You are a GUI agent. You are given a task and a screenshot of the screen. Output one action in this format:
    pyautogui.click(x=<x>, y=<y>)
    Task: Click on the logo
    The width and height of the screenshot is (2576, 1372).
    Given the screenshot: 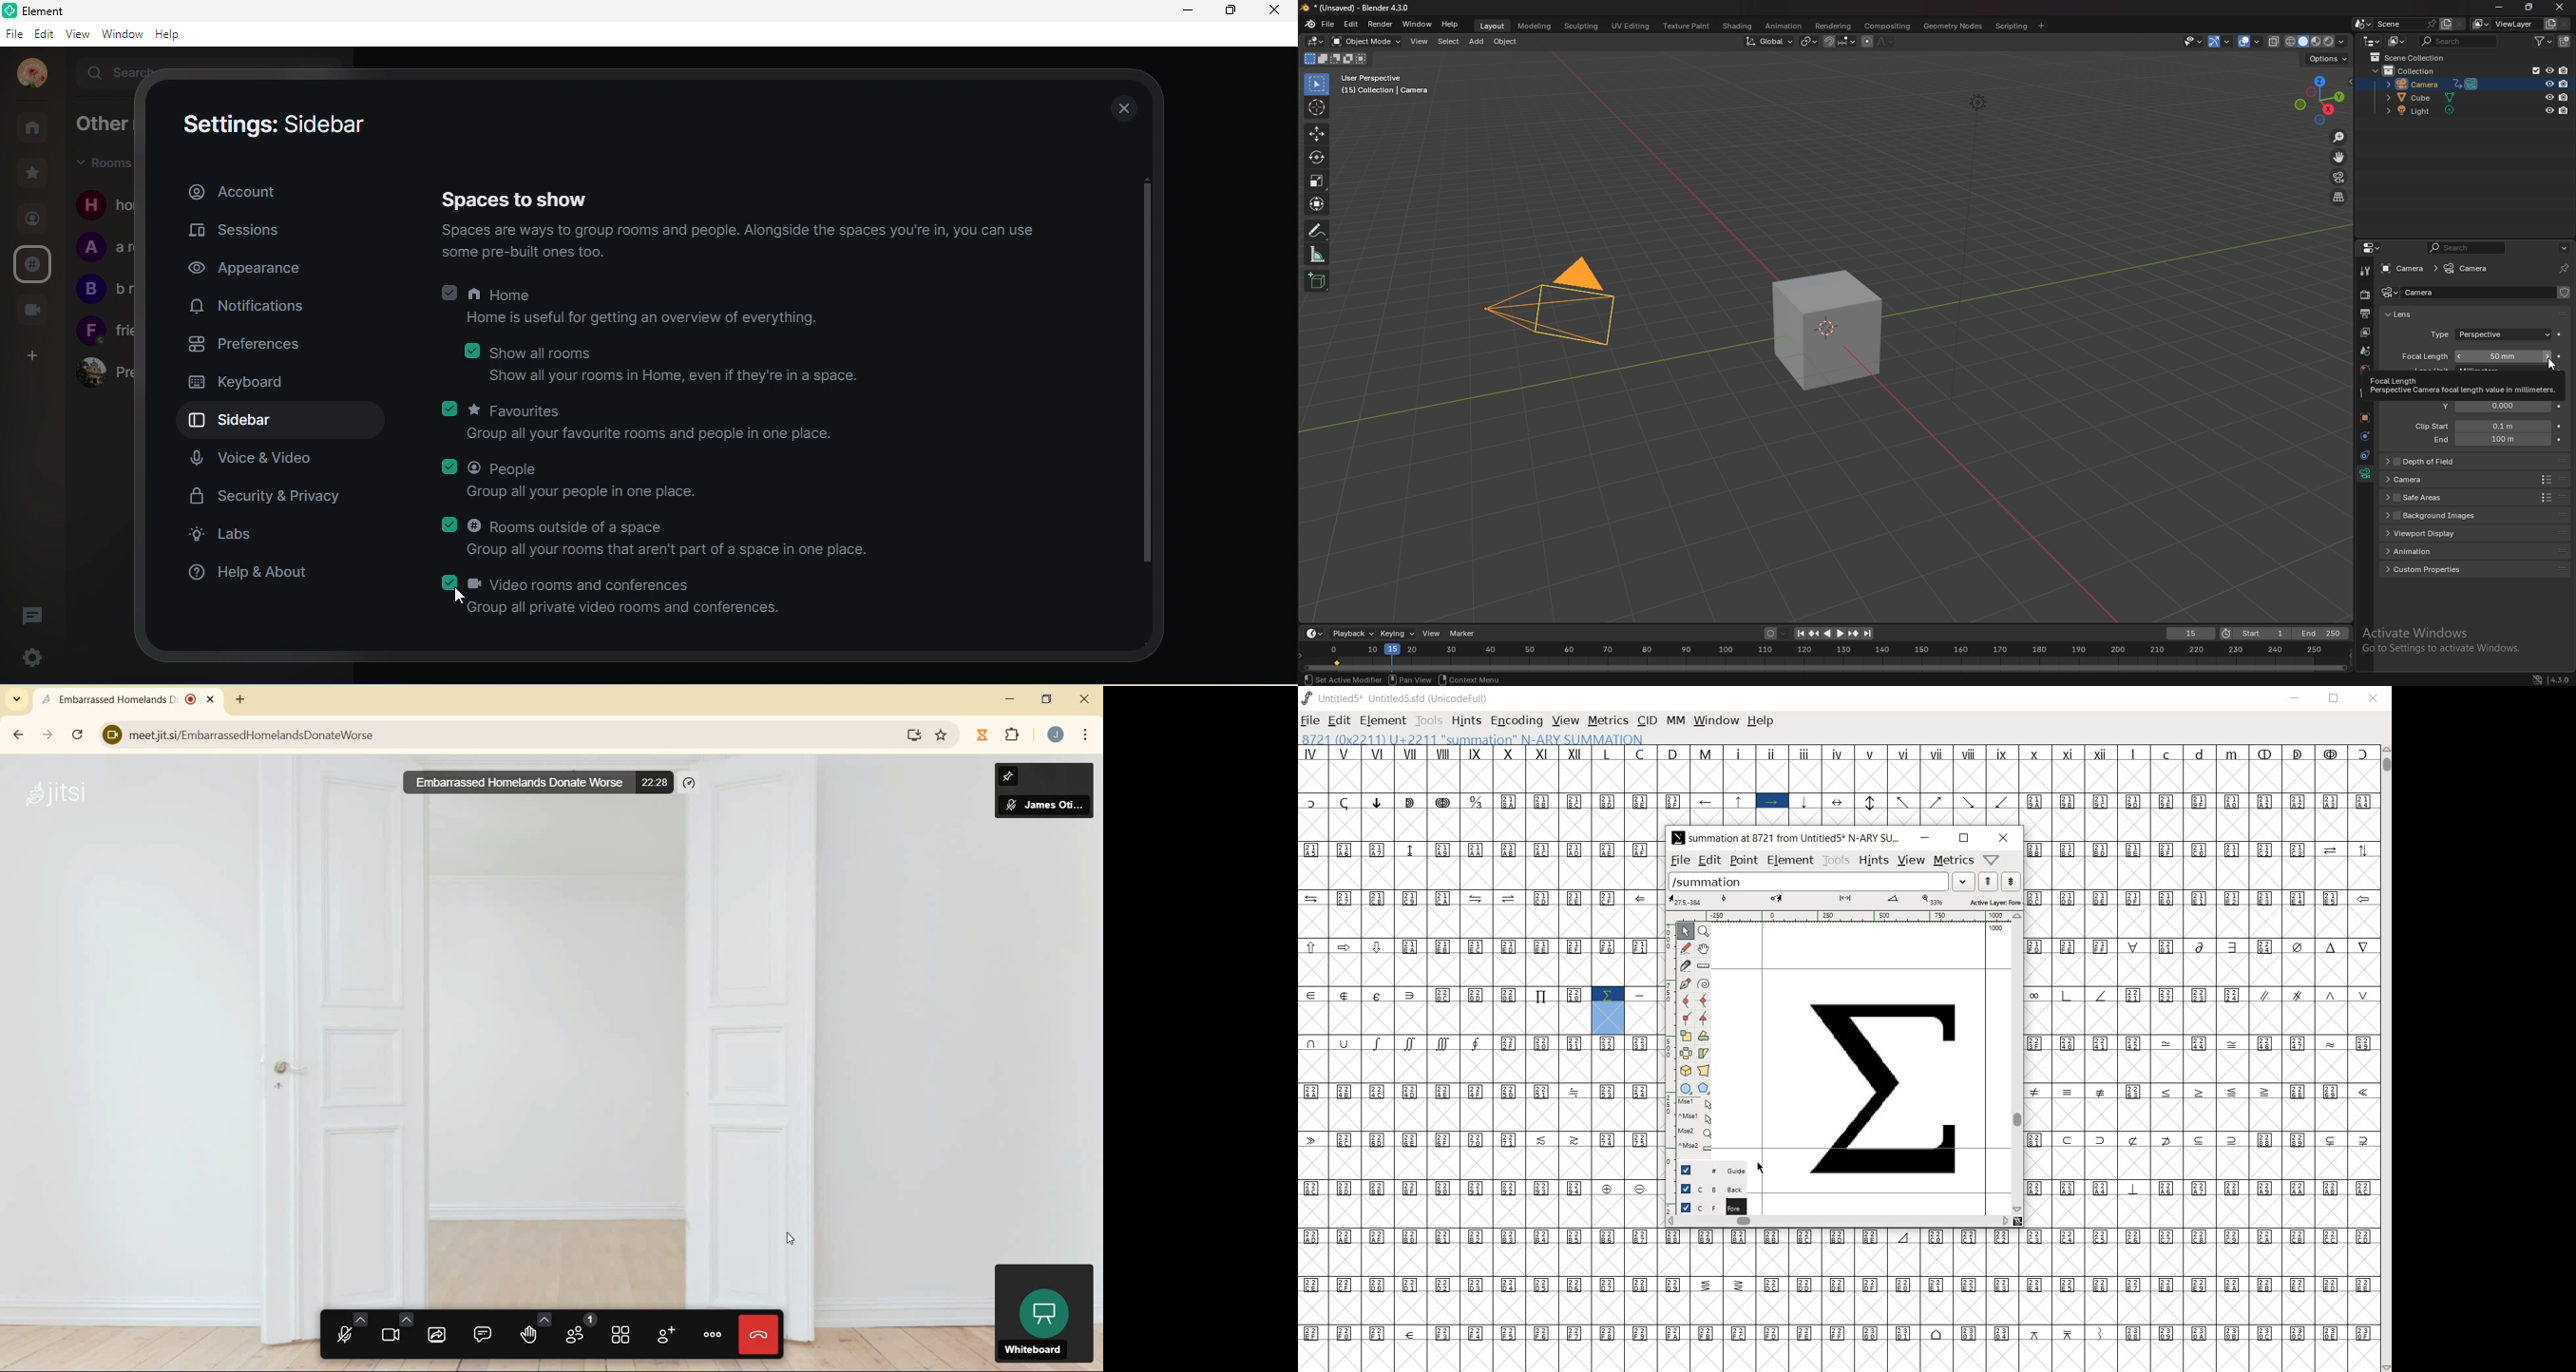 What is the action you would take?
    pyautogui.click(x=11, y=12)
    